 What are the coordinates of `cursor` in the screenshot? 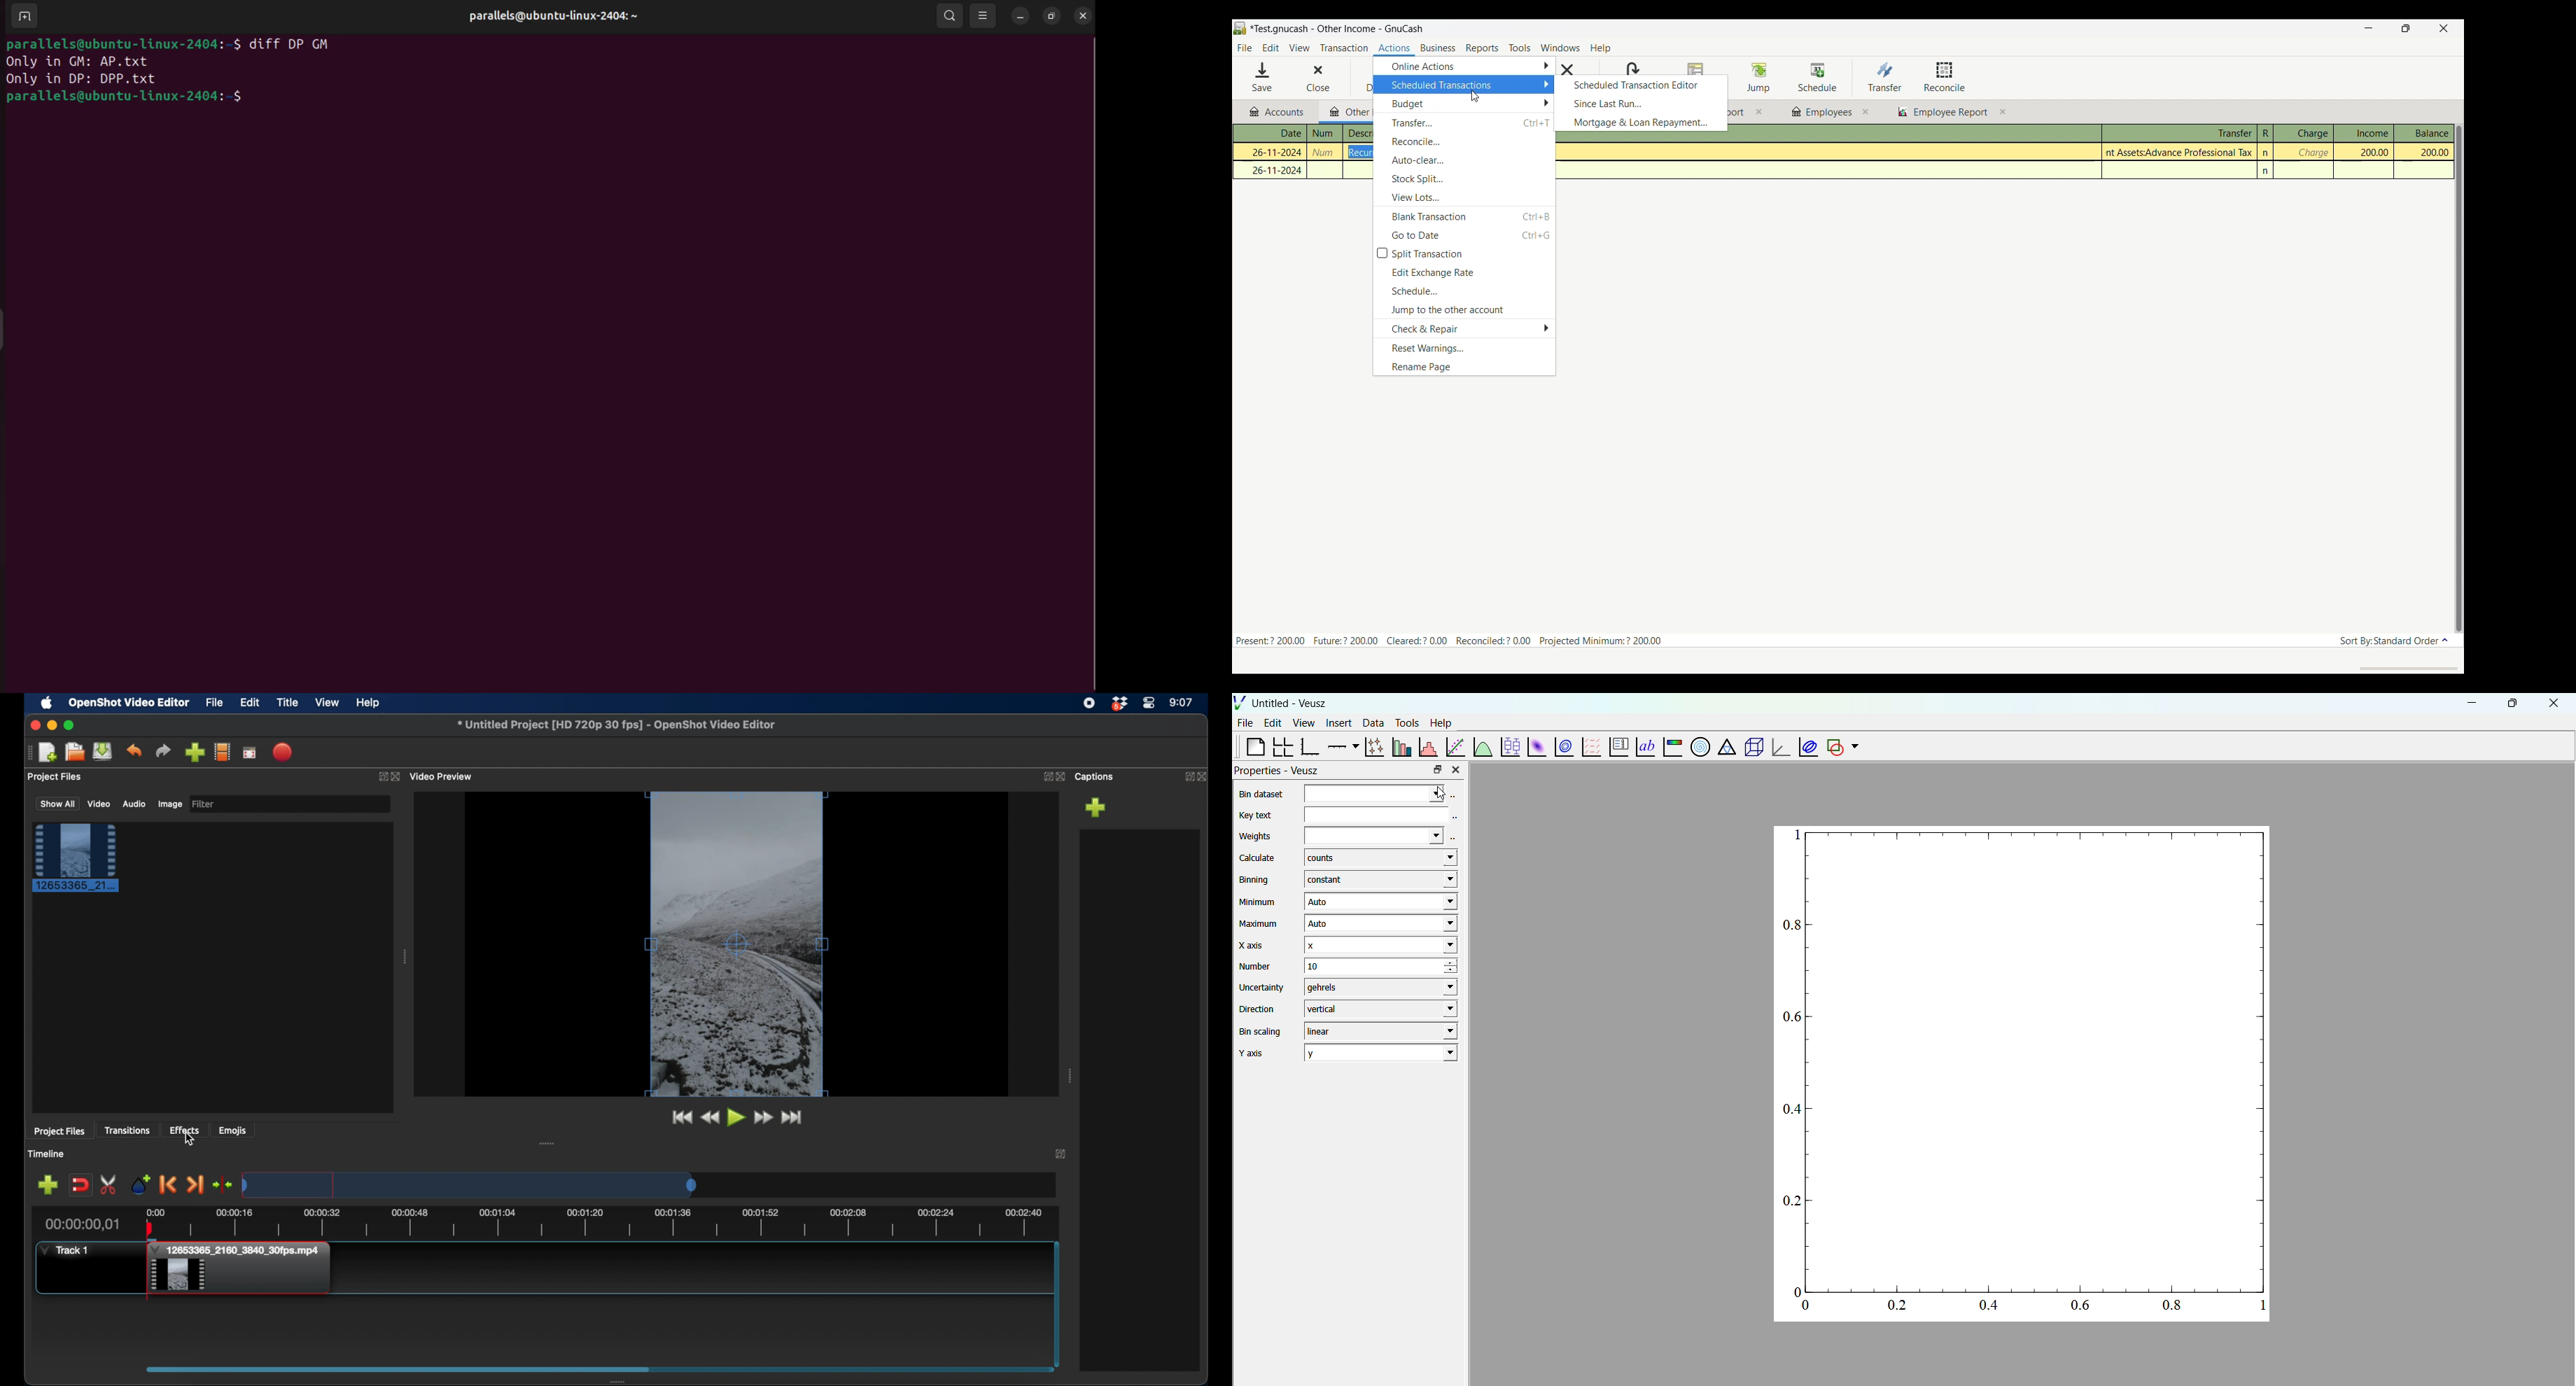 It's located at (1478, 97).